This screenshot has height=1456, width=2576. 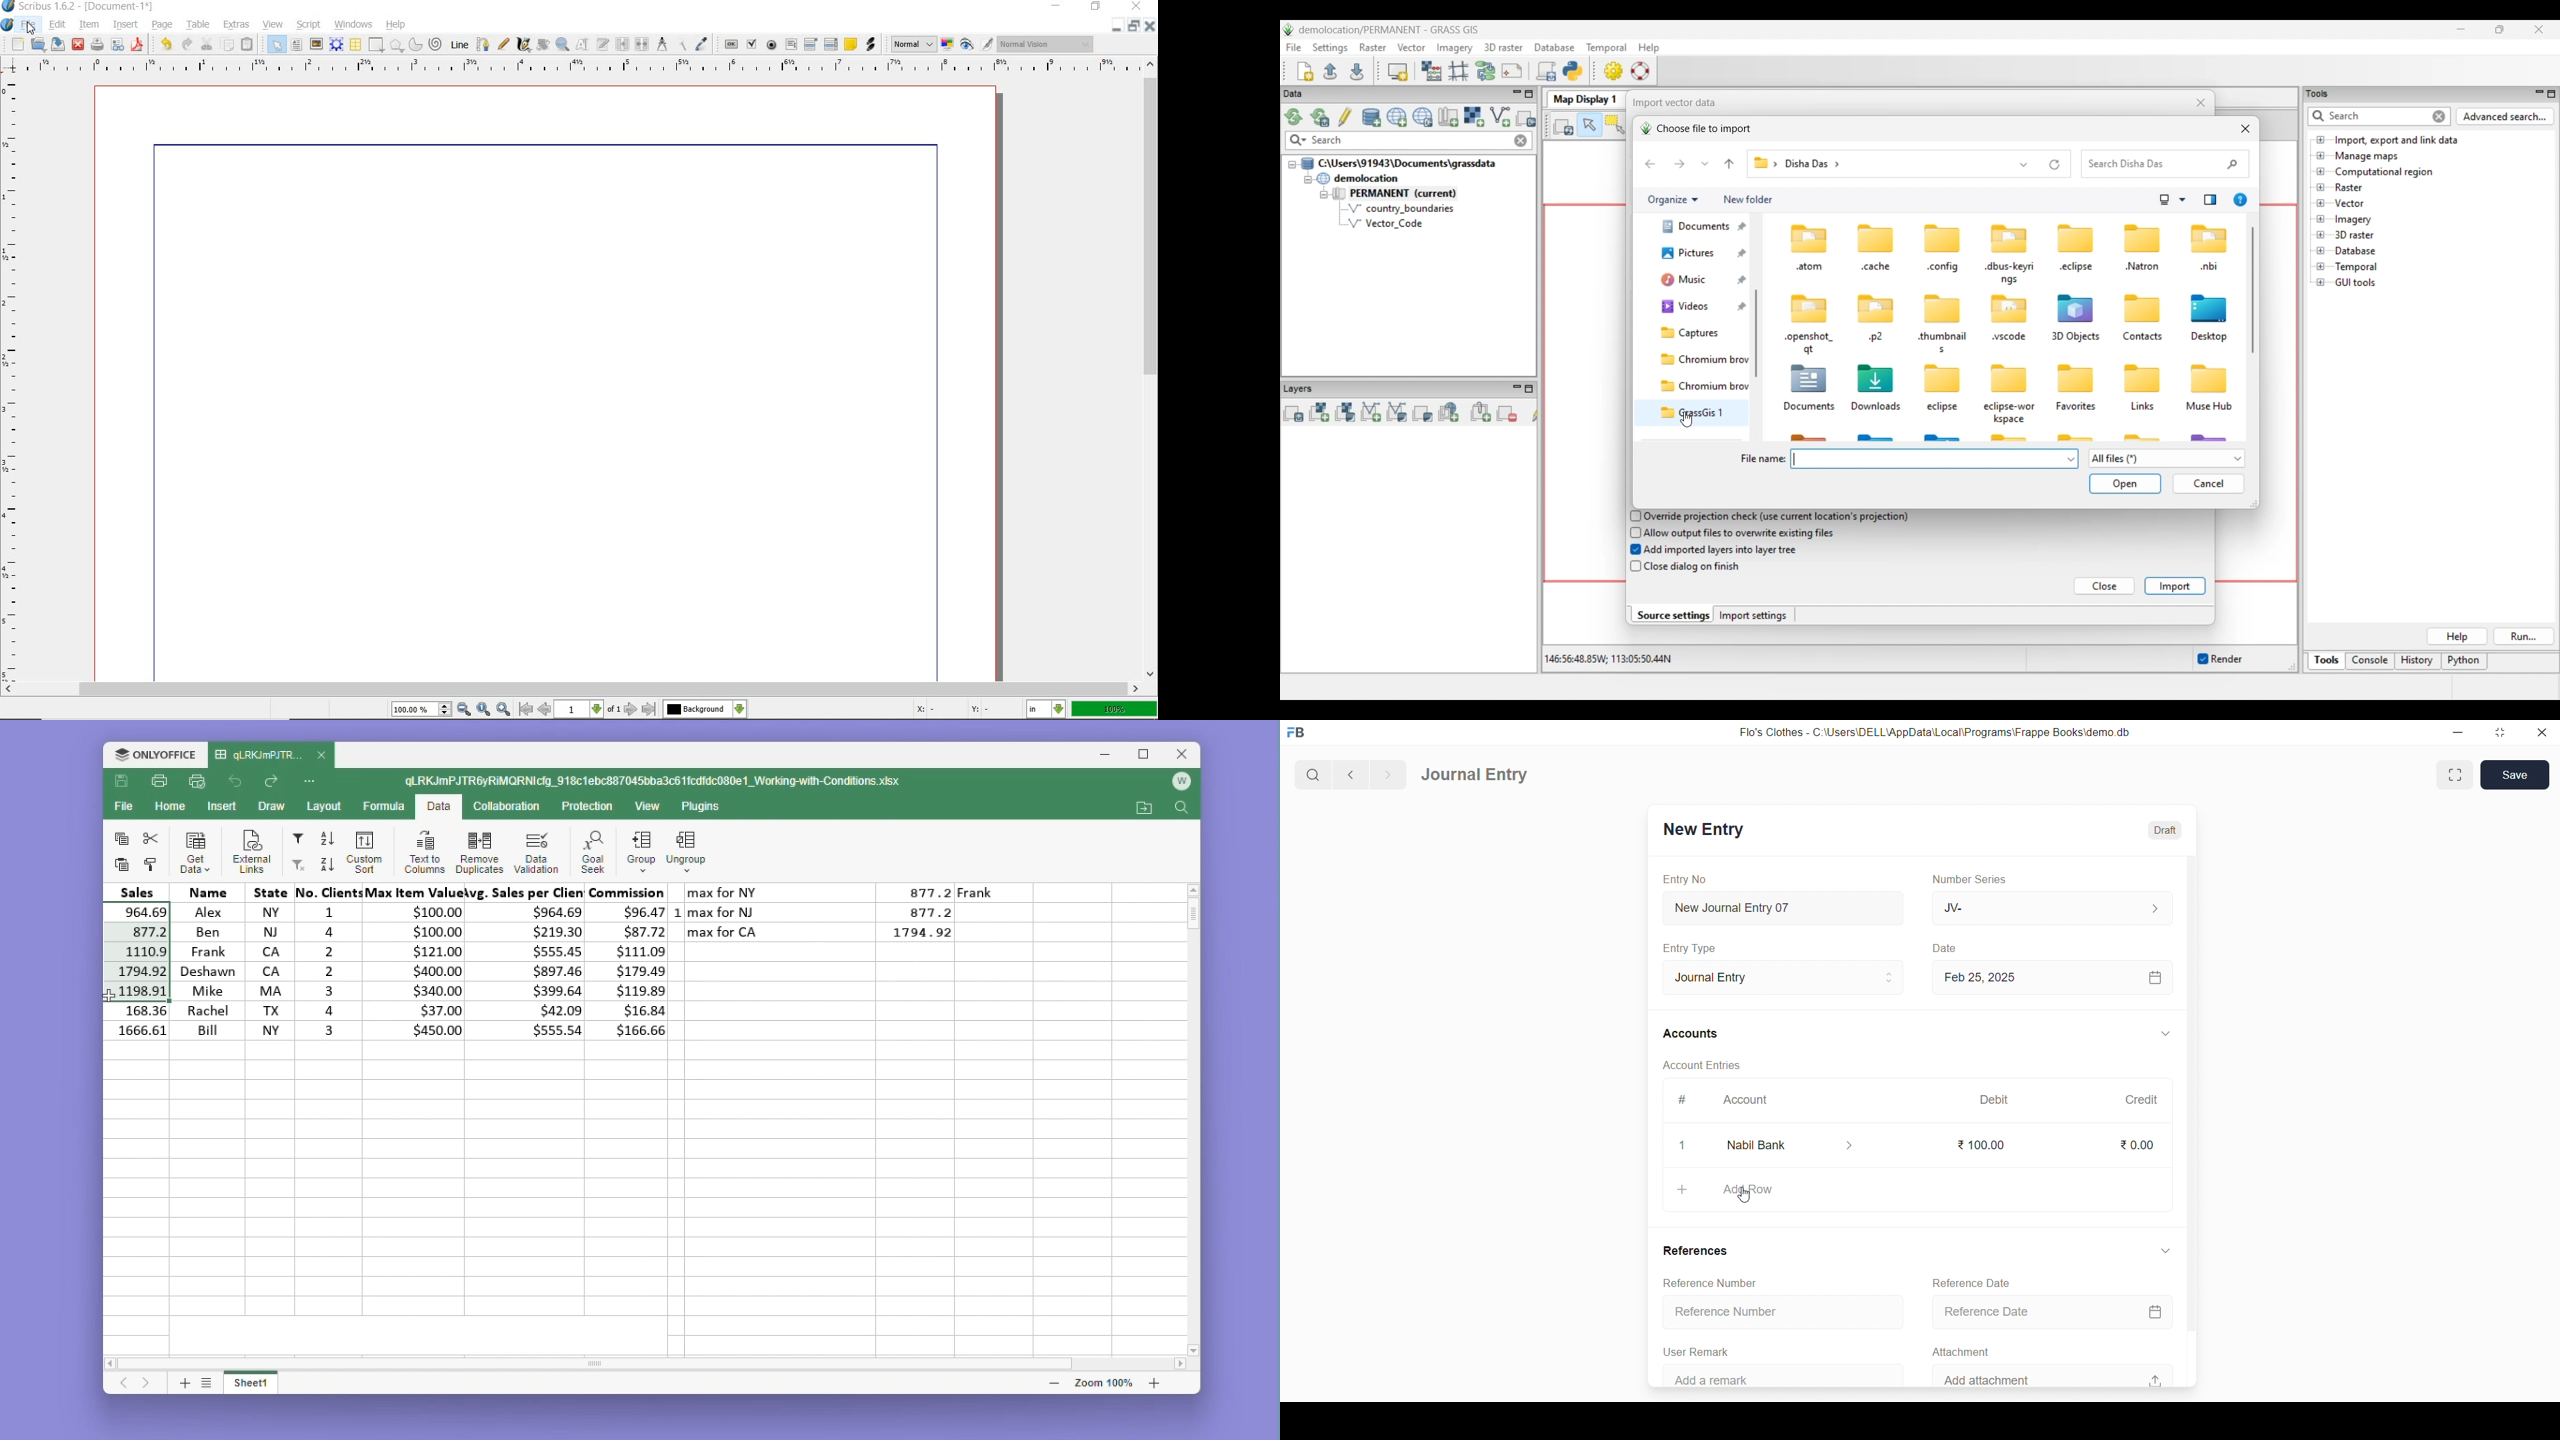 I want to click on preflight verifier, so click(x=117, y=46).